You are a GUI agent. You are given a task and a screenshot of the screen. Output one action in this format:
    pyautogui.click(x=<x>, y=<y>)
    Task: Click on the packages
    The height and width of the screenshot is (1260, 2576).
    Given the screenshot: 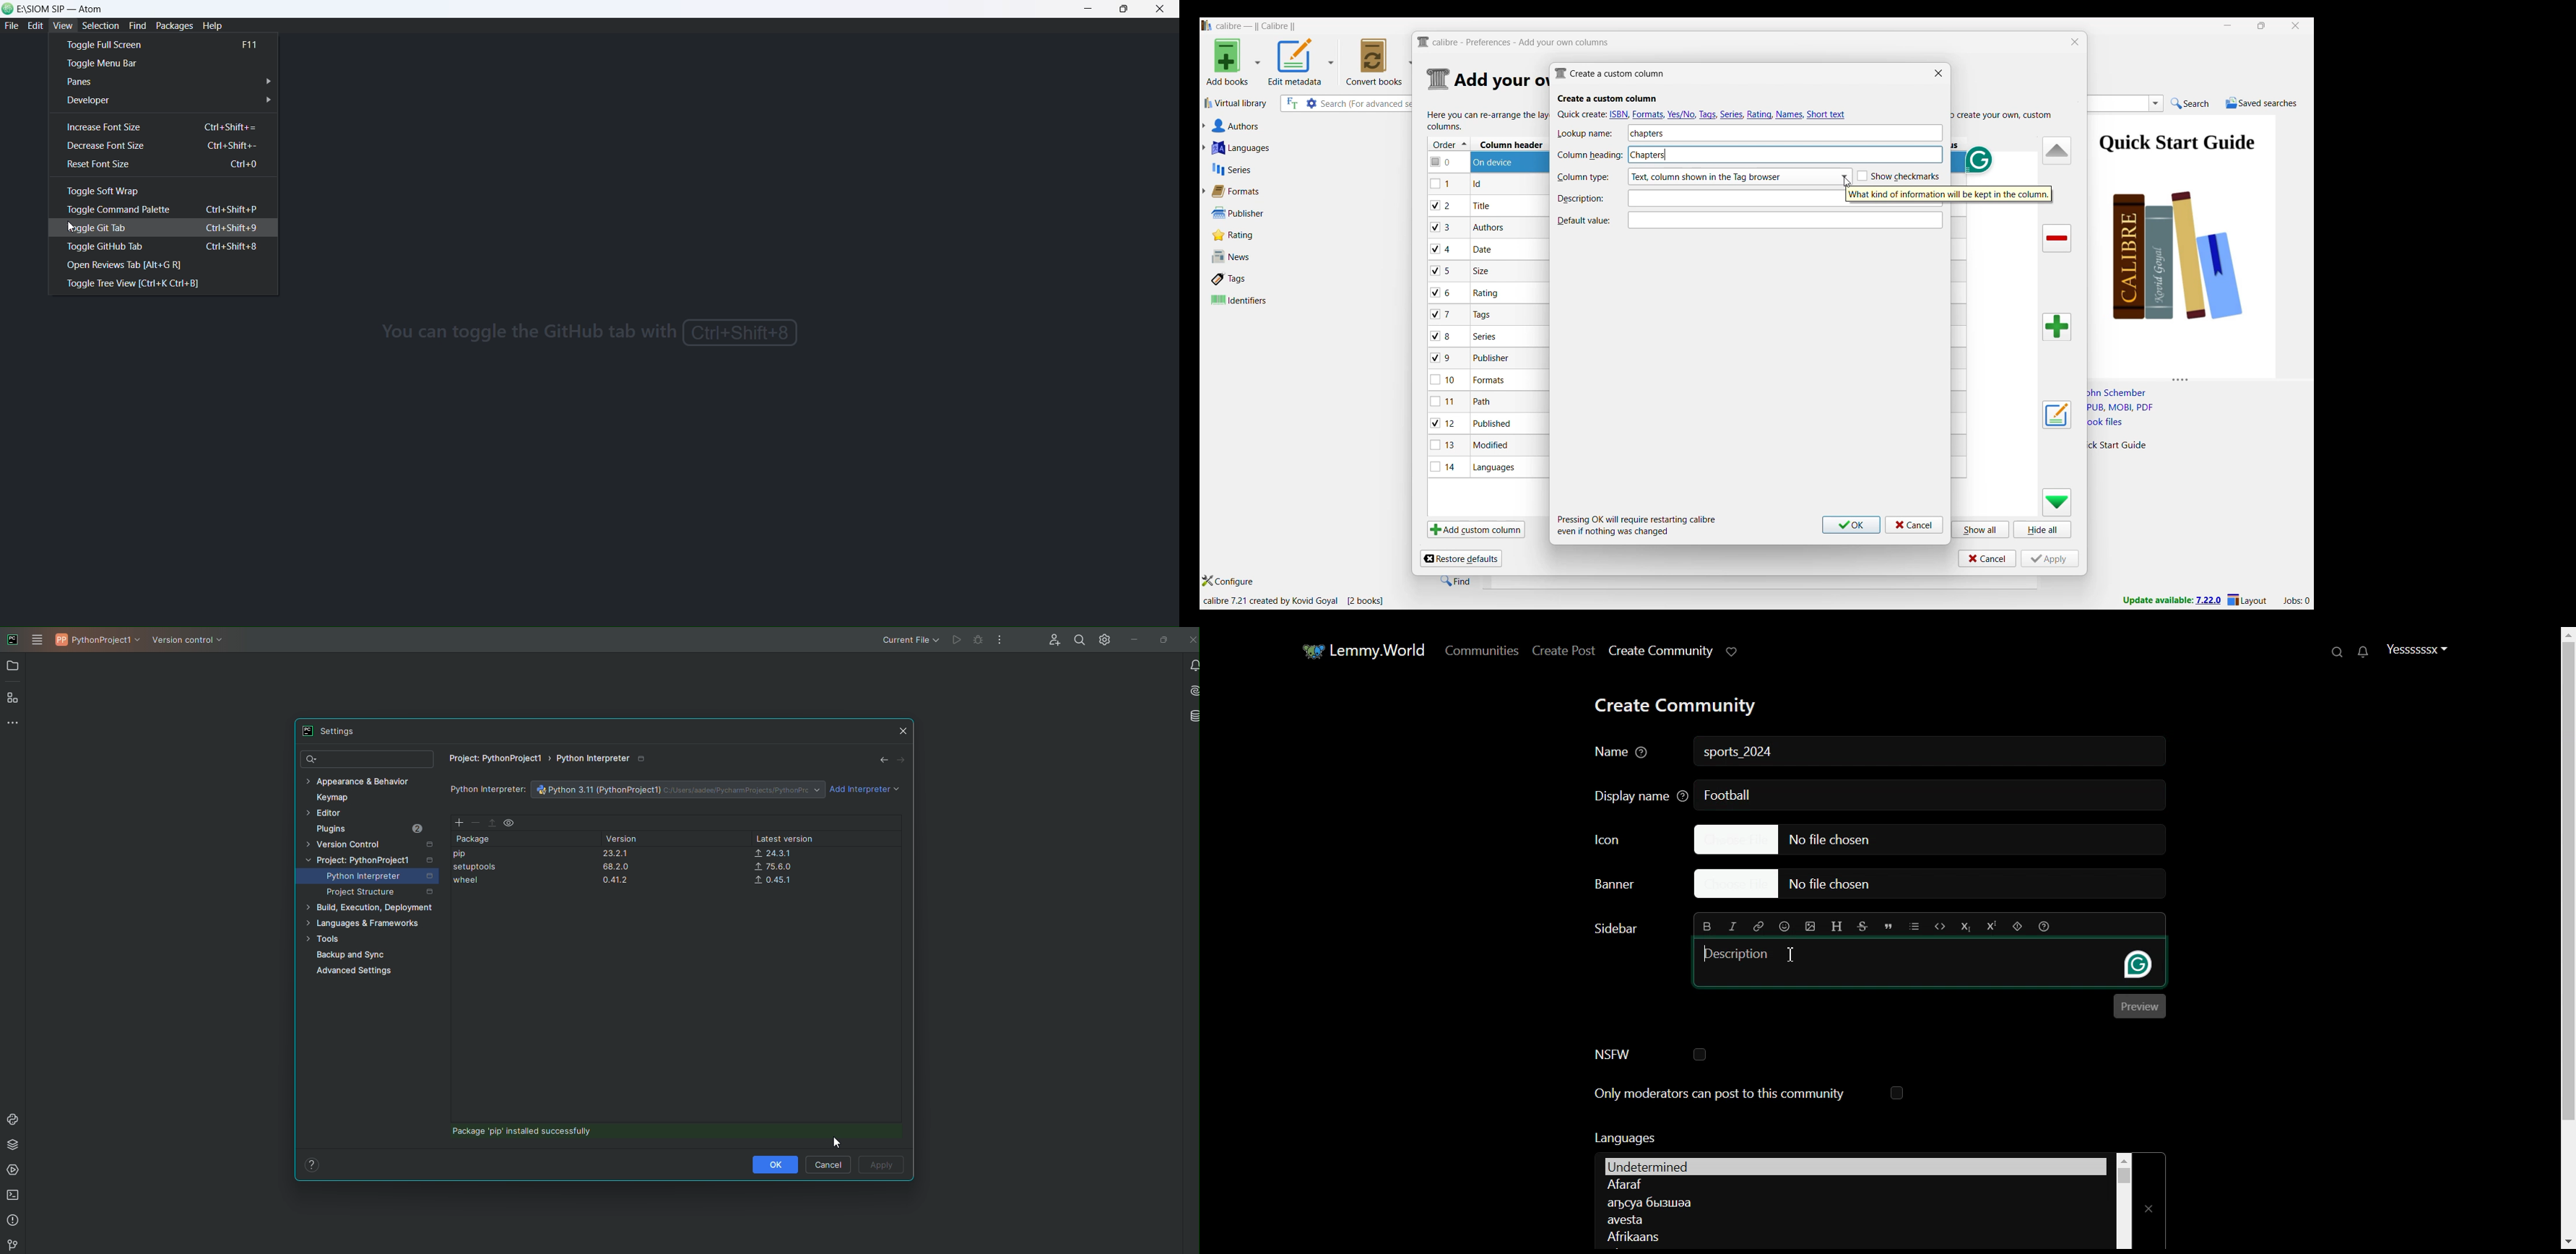 What is the action you would take?
    pyautogui.click(x=172, y=25)
    